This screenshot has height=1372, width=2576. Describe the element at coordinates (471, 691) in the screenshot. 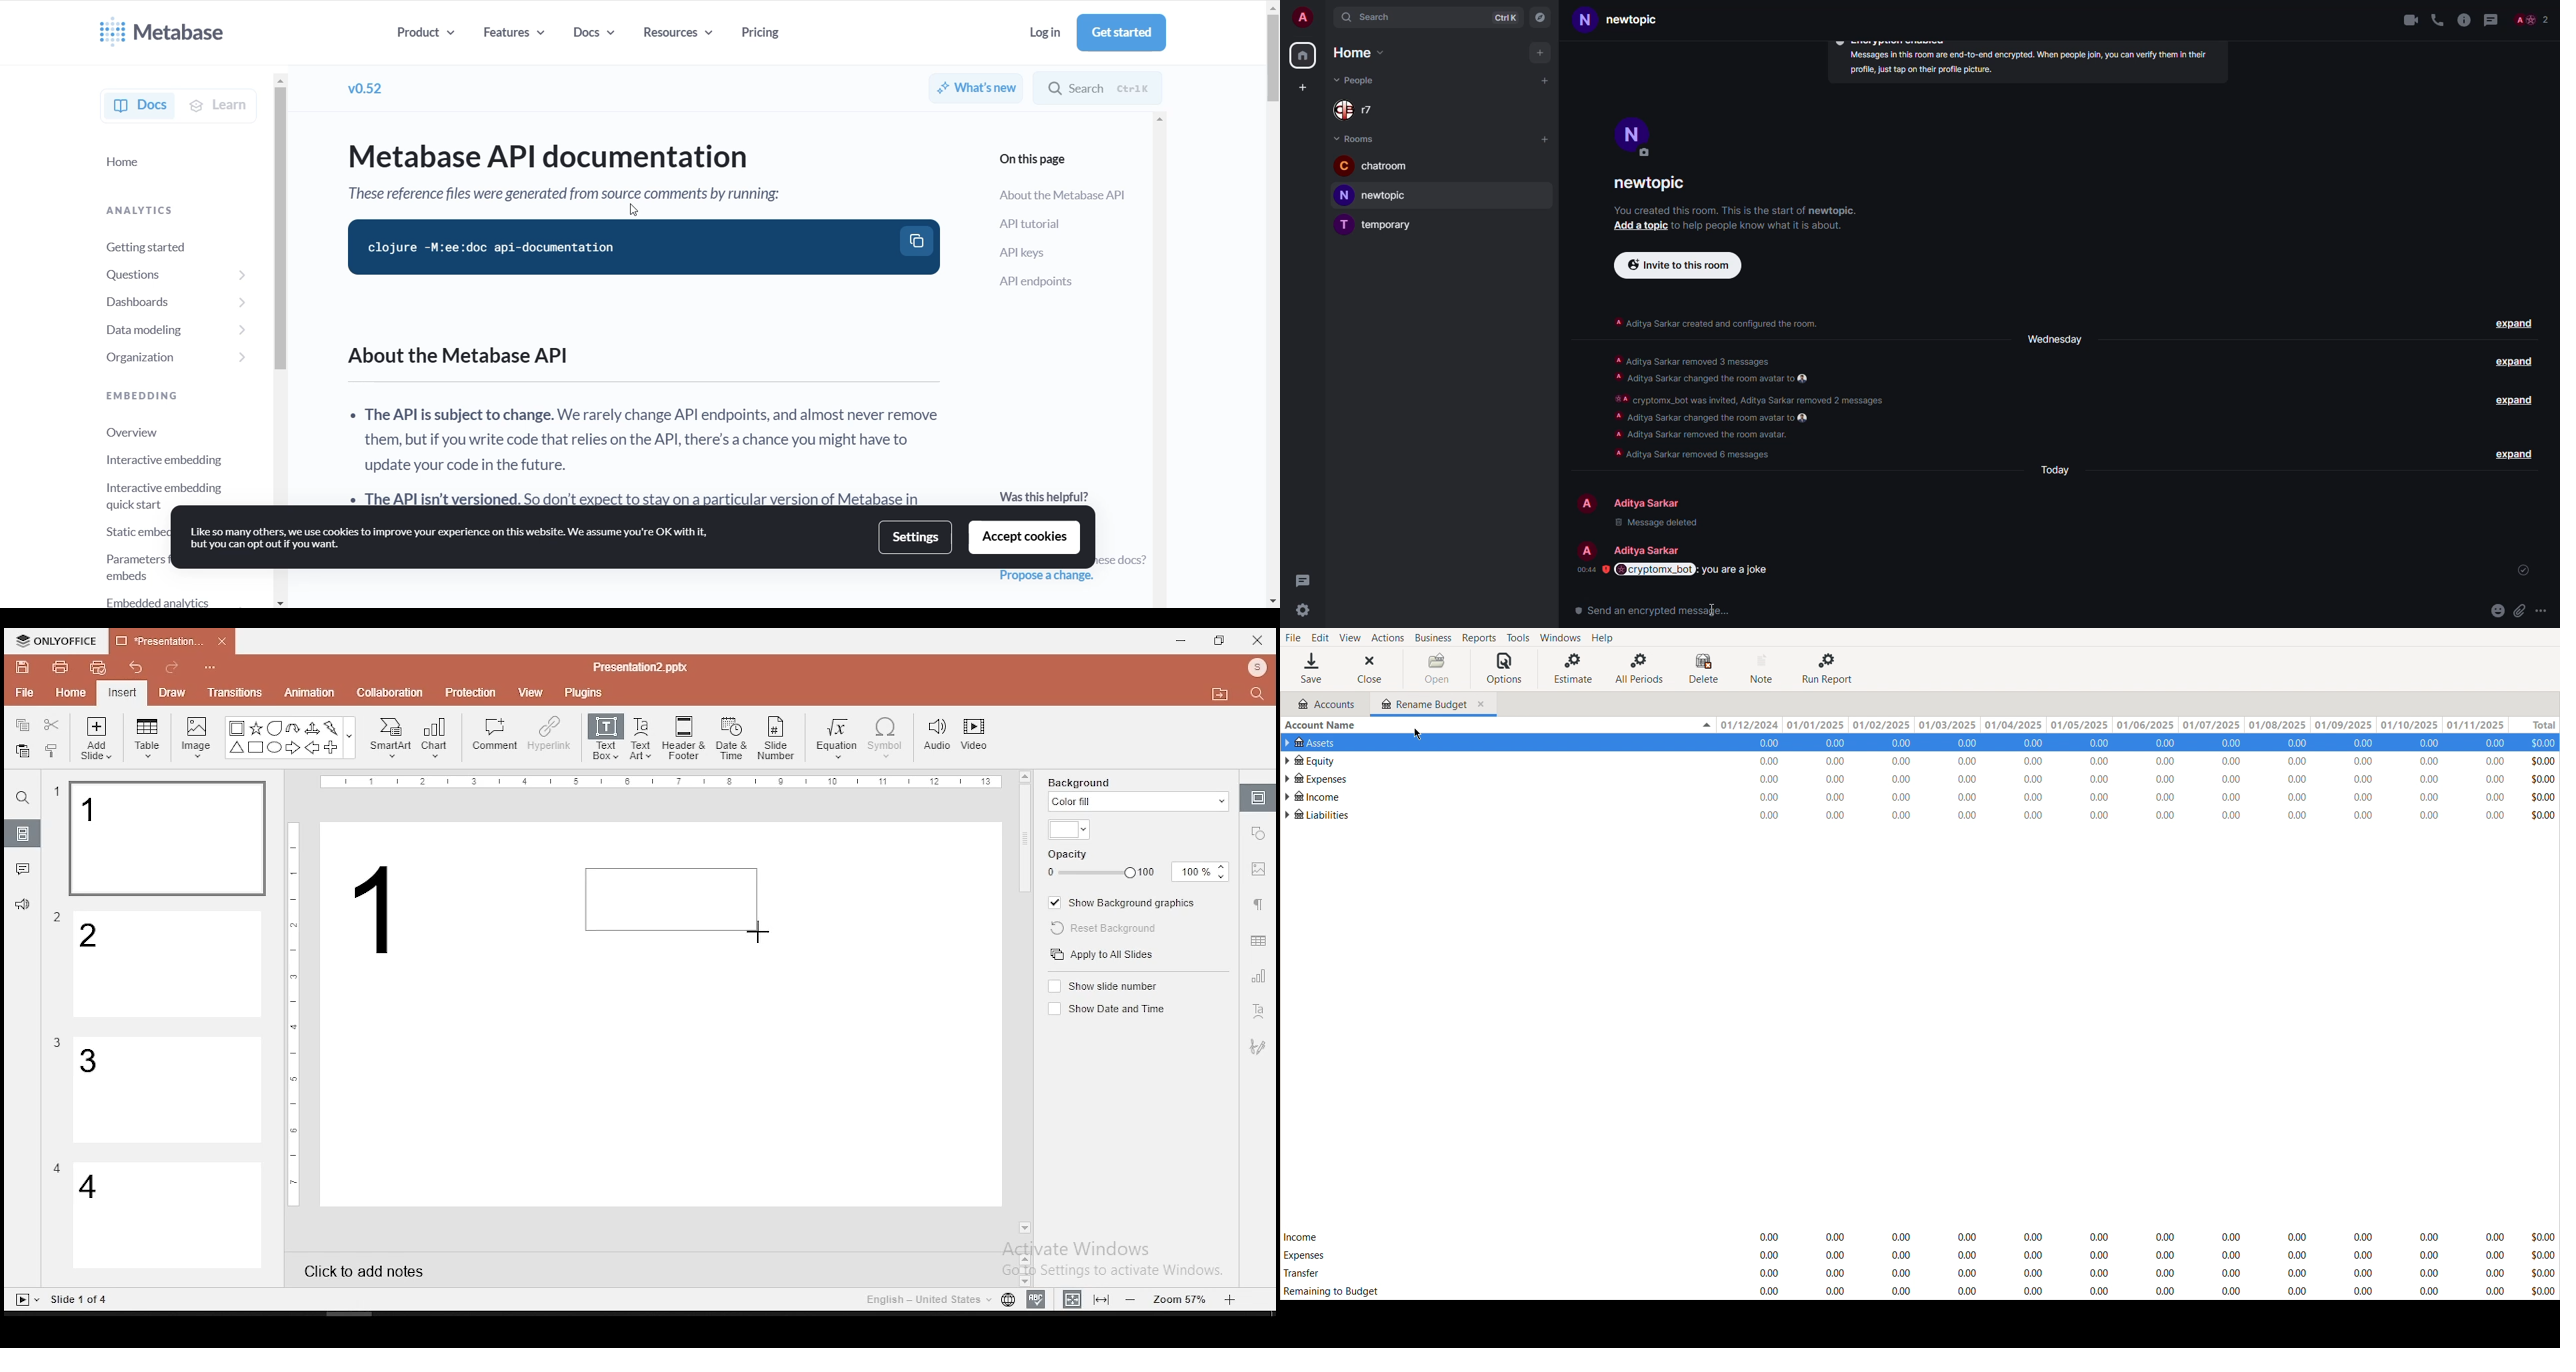

I see `protection` at that location.